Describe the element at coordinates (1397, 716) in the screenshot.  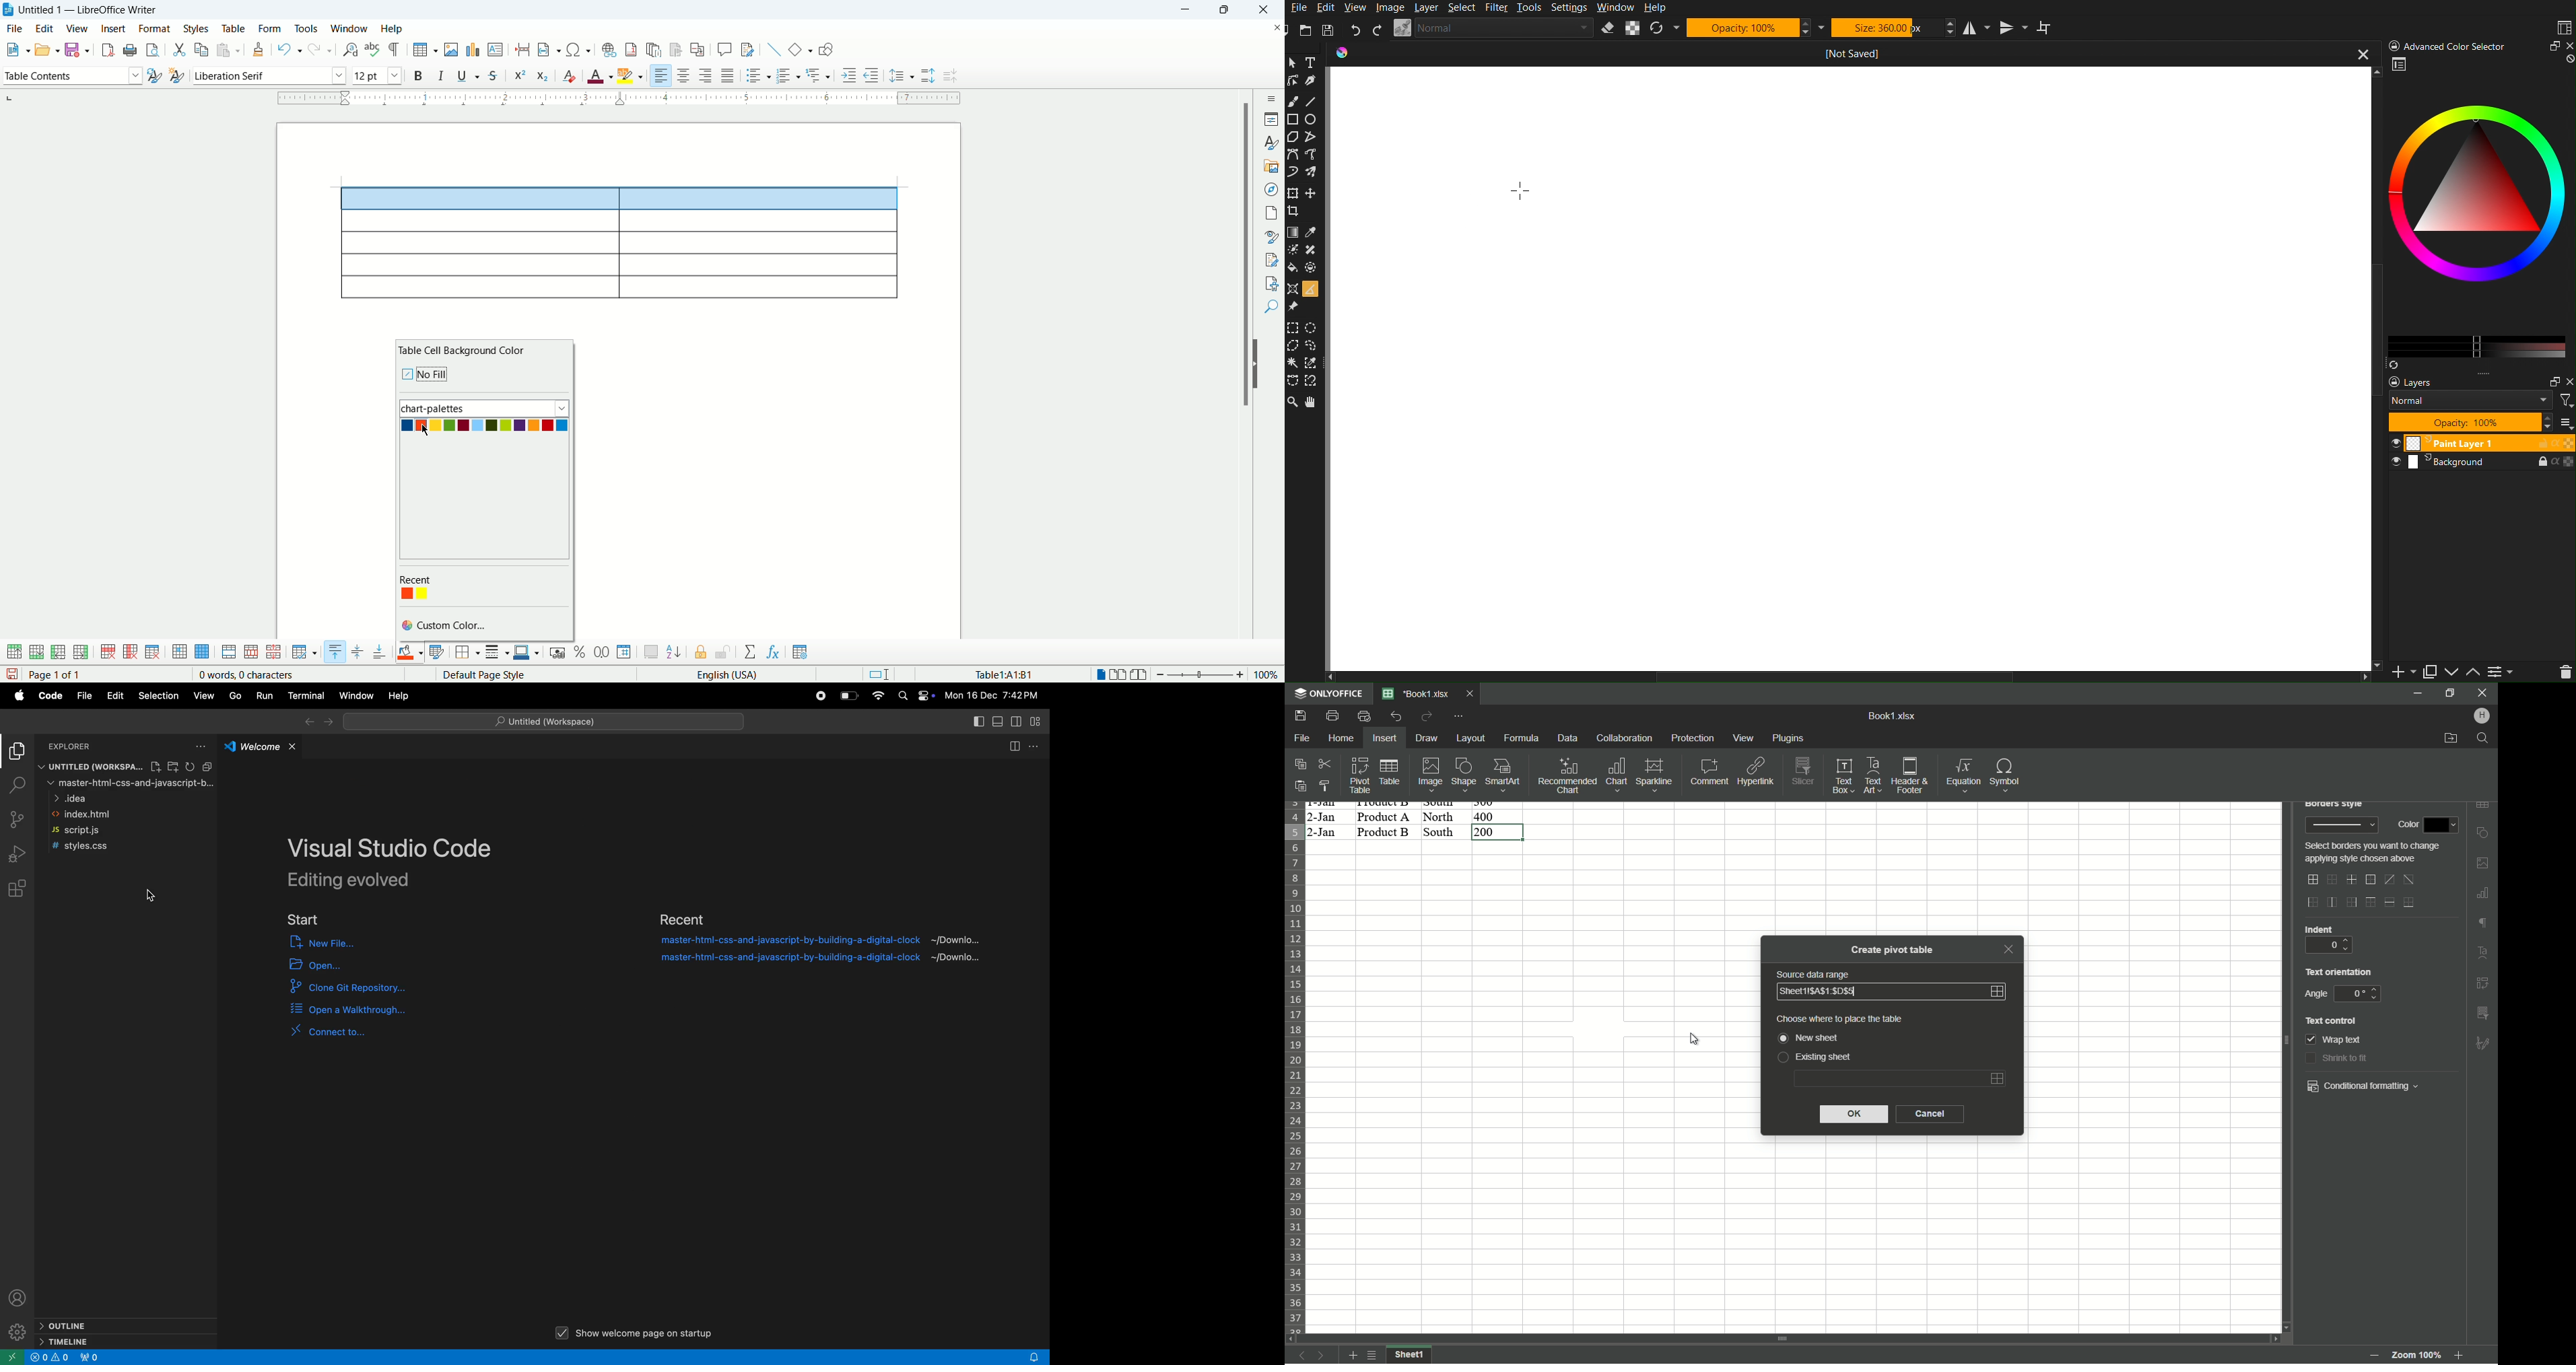
I see `Undo` at that location.